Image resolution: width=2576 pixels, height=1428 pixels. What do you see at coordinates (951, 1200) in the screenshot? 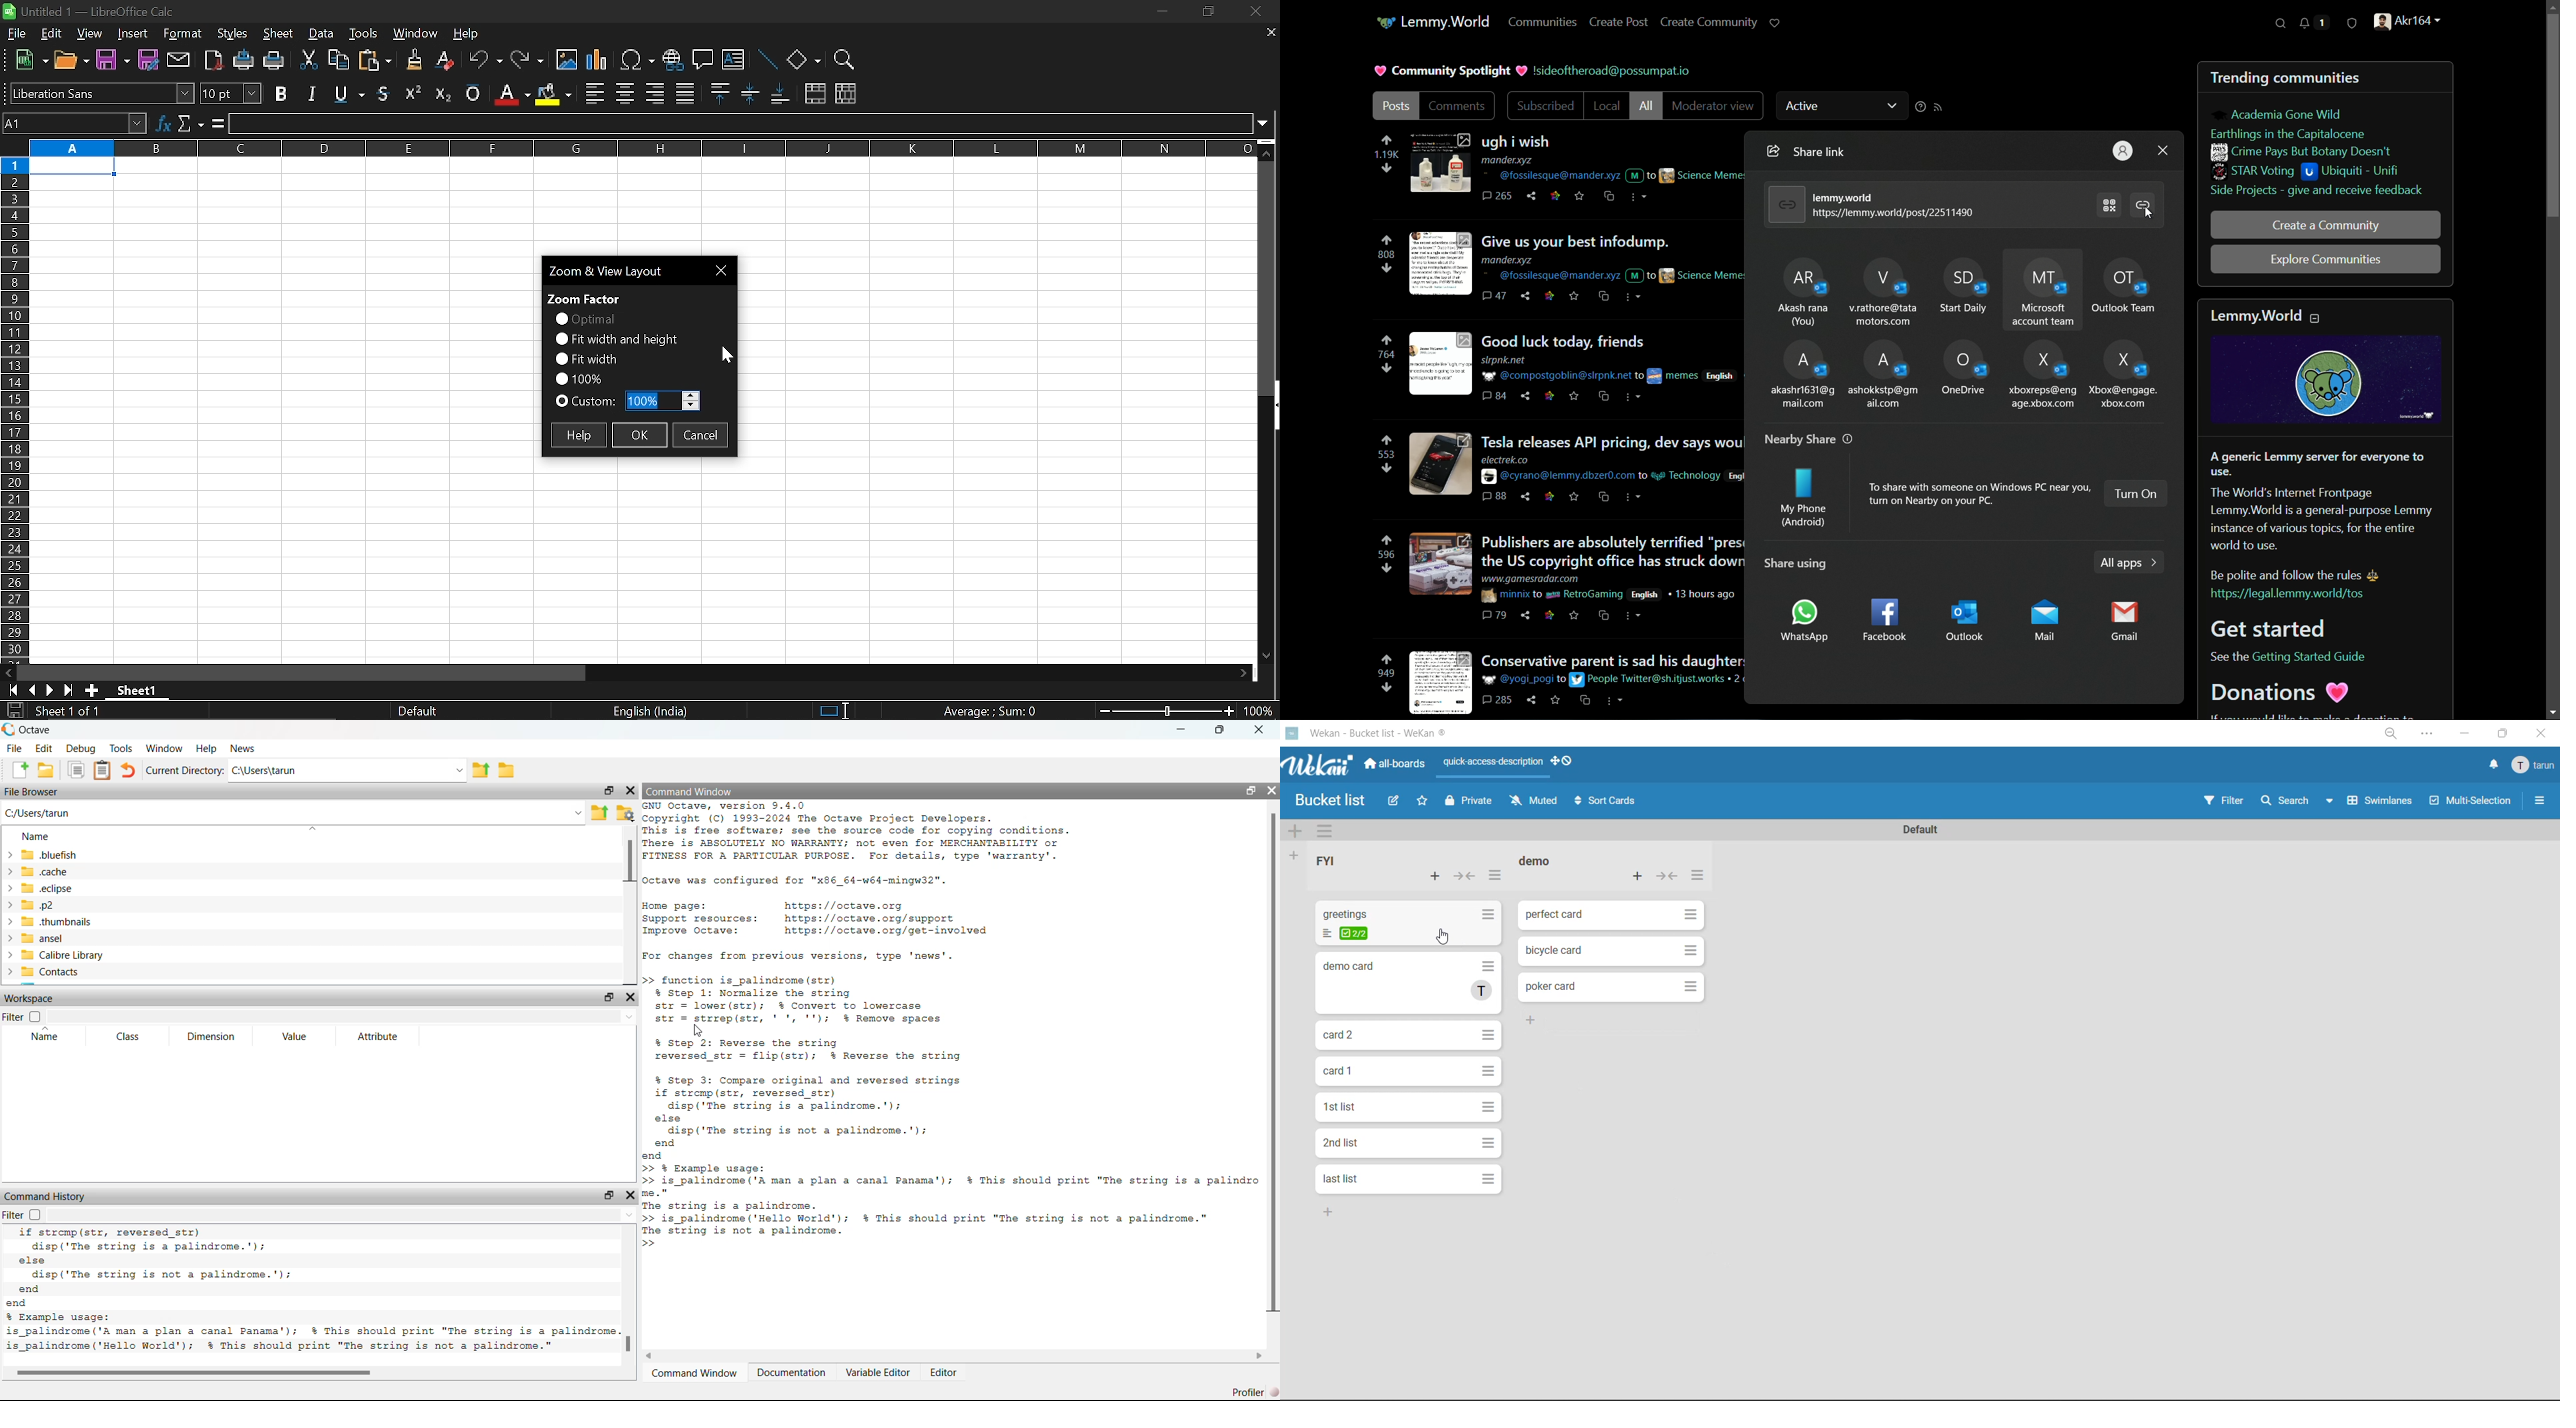
I see `resulting code to print` at bounding box center [951, 1200].